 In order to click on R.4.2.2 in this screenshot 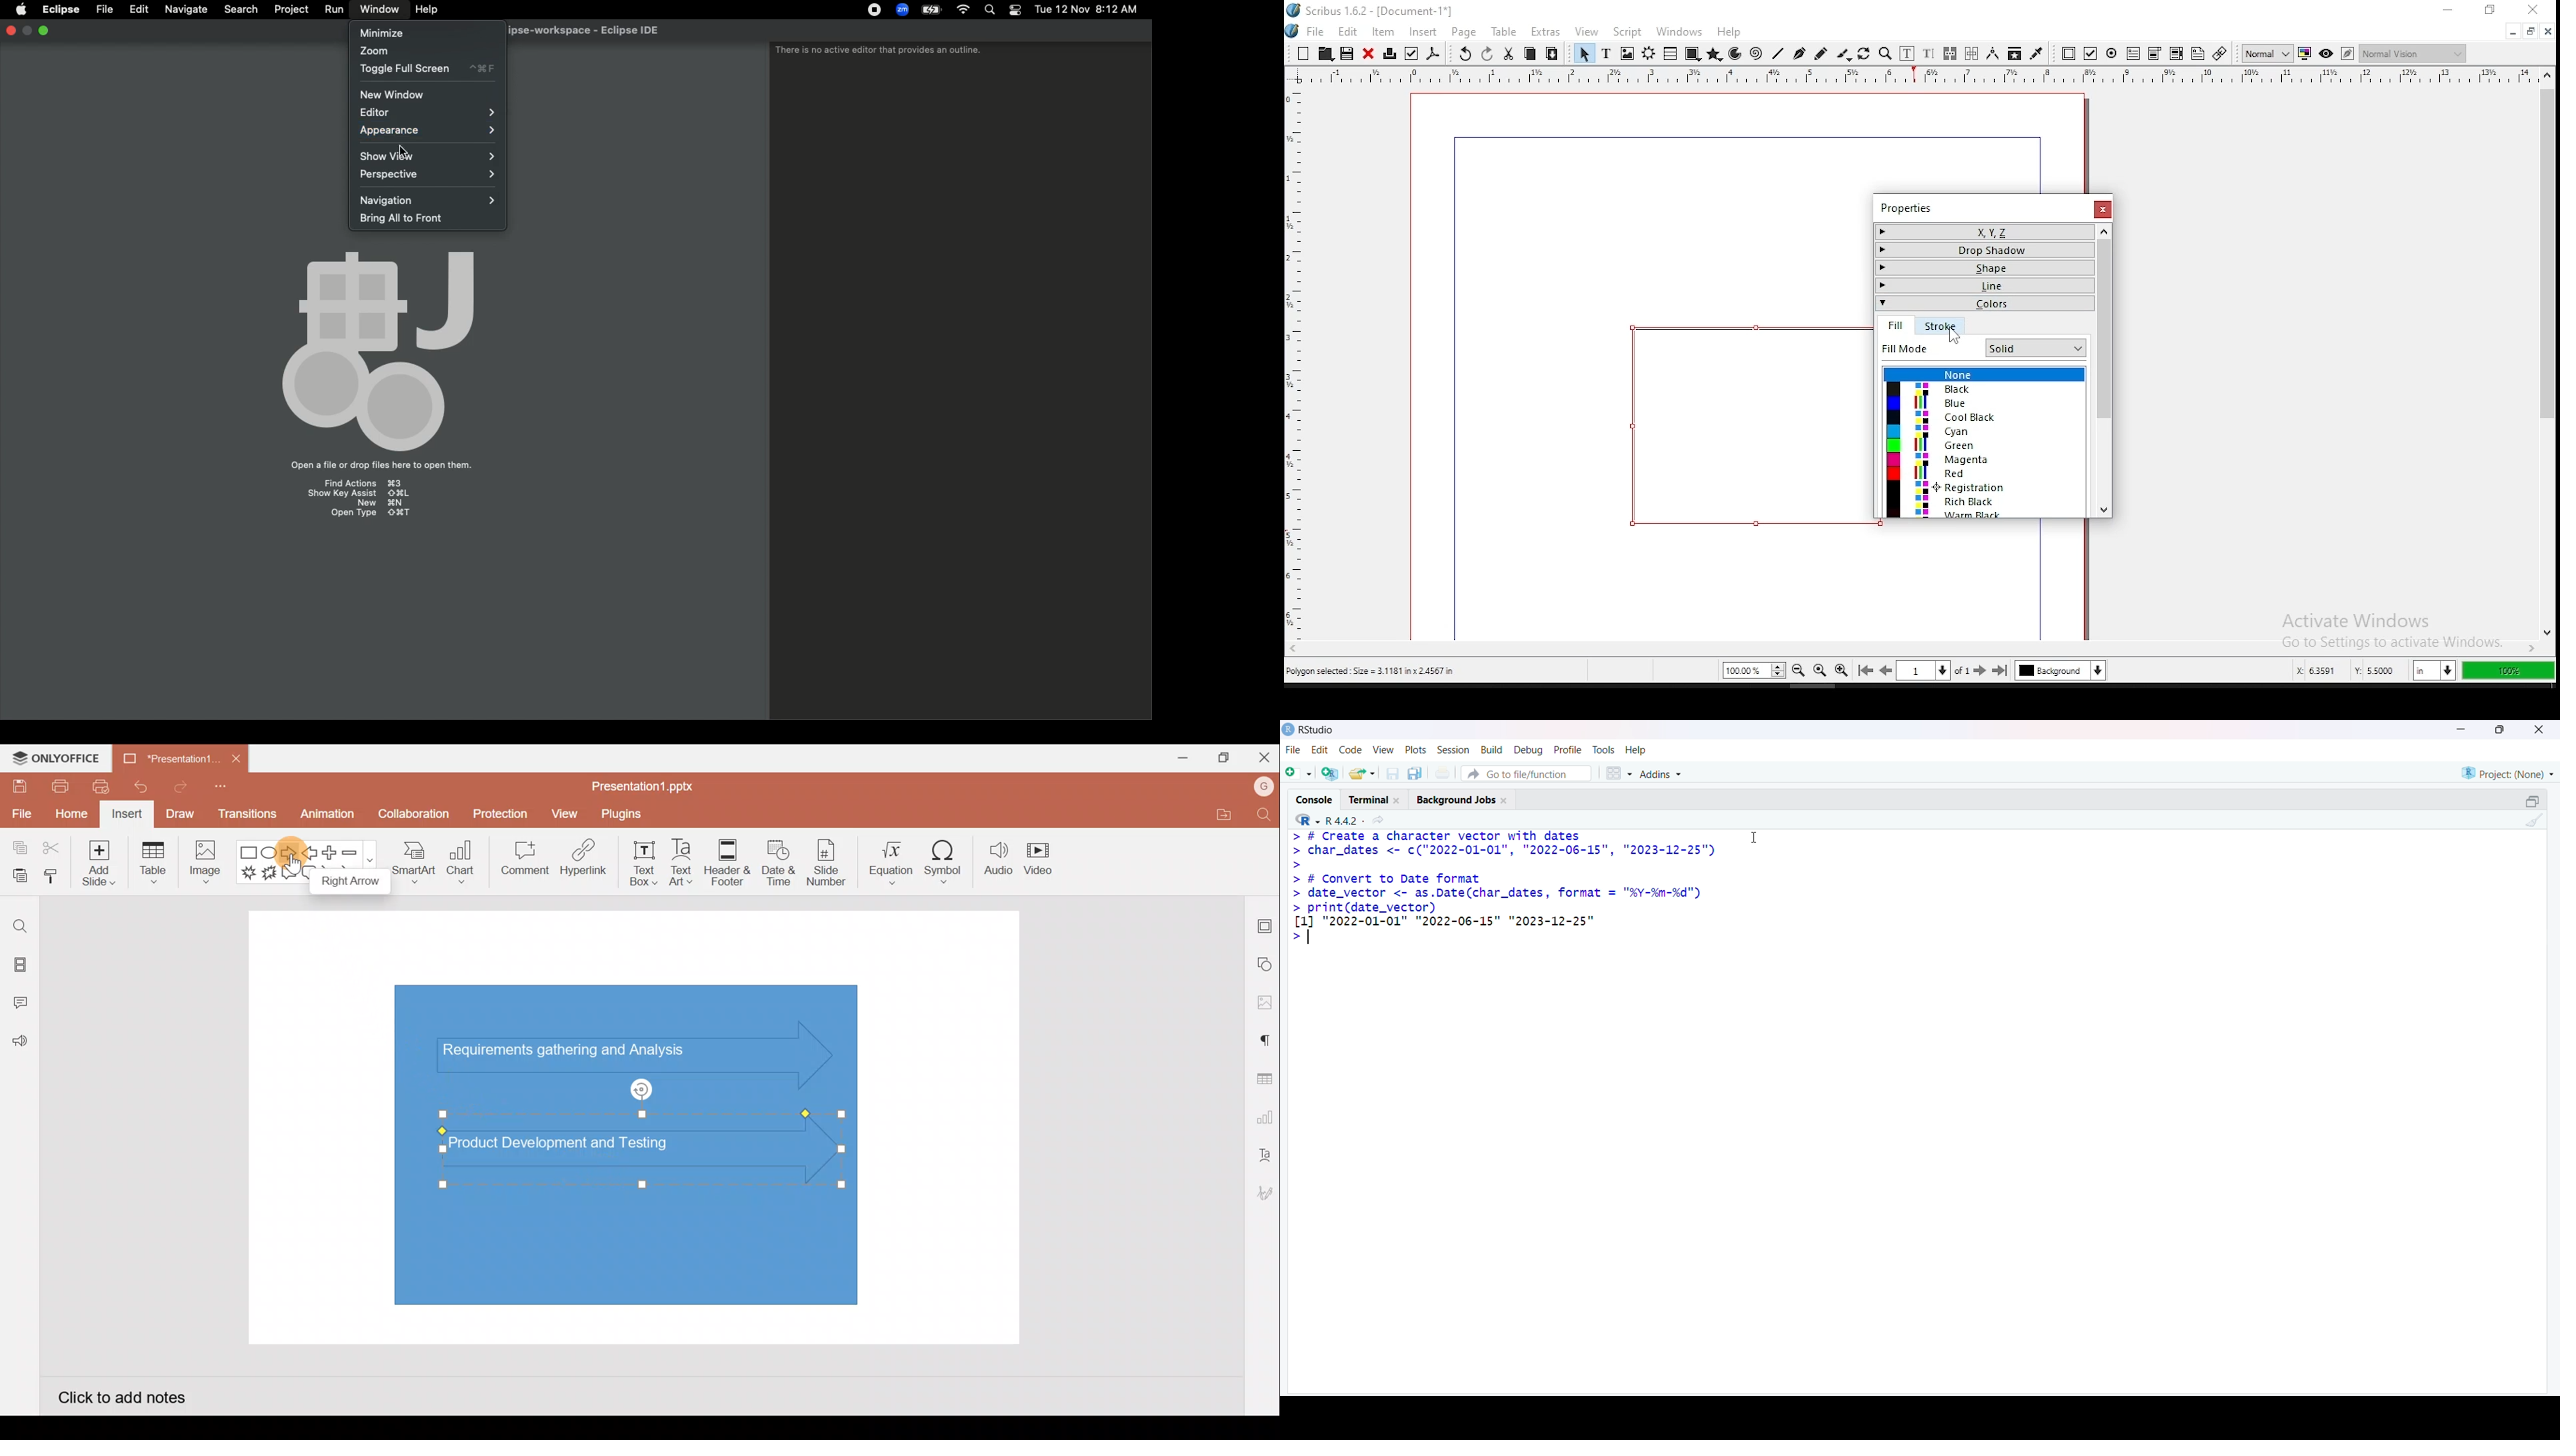, I will do `click(1340, 819)`.